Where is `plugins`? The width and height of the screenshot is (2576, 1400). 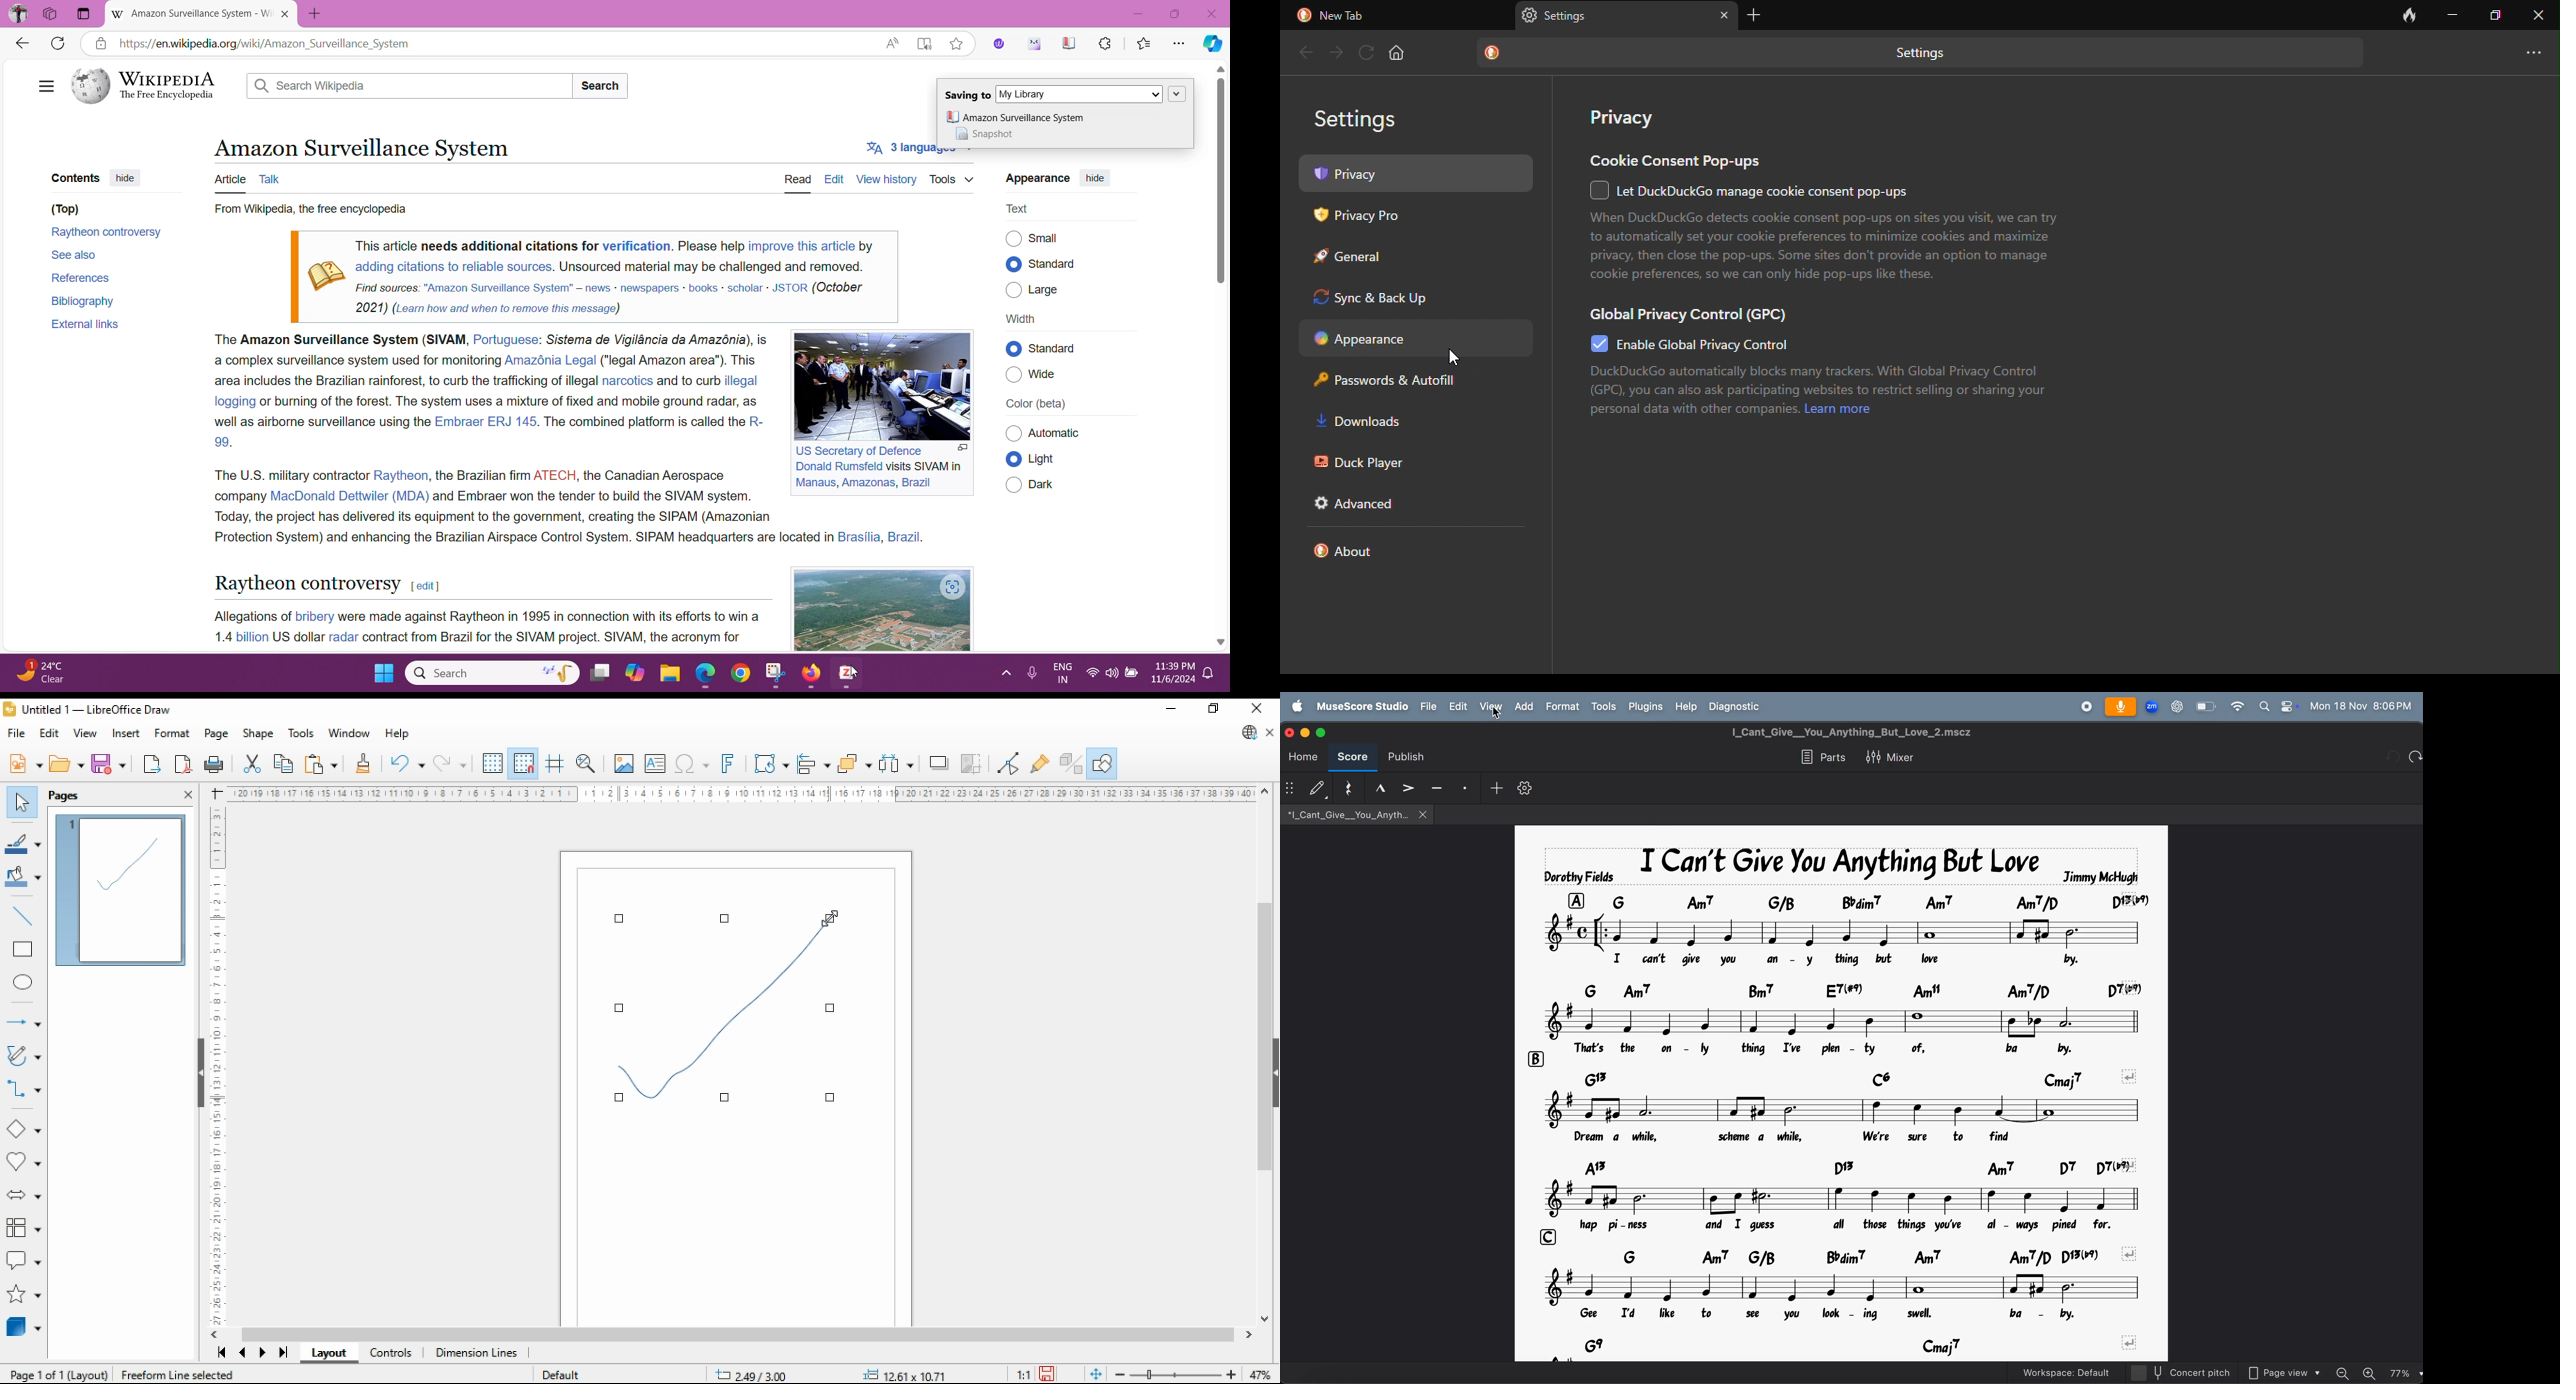 plugins is located at coordinates (1645, 707).